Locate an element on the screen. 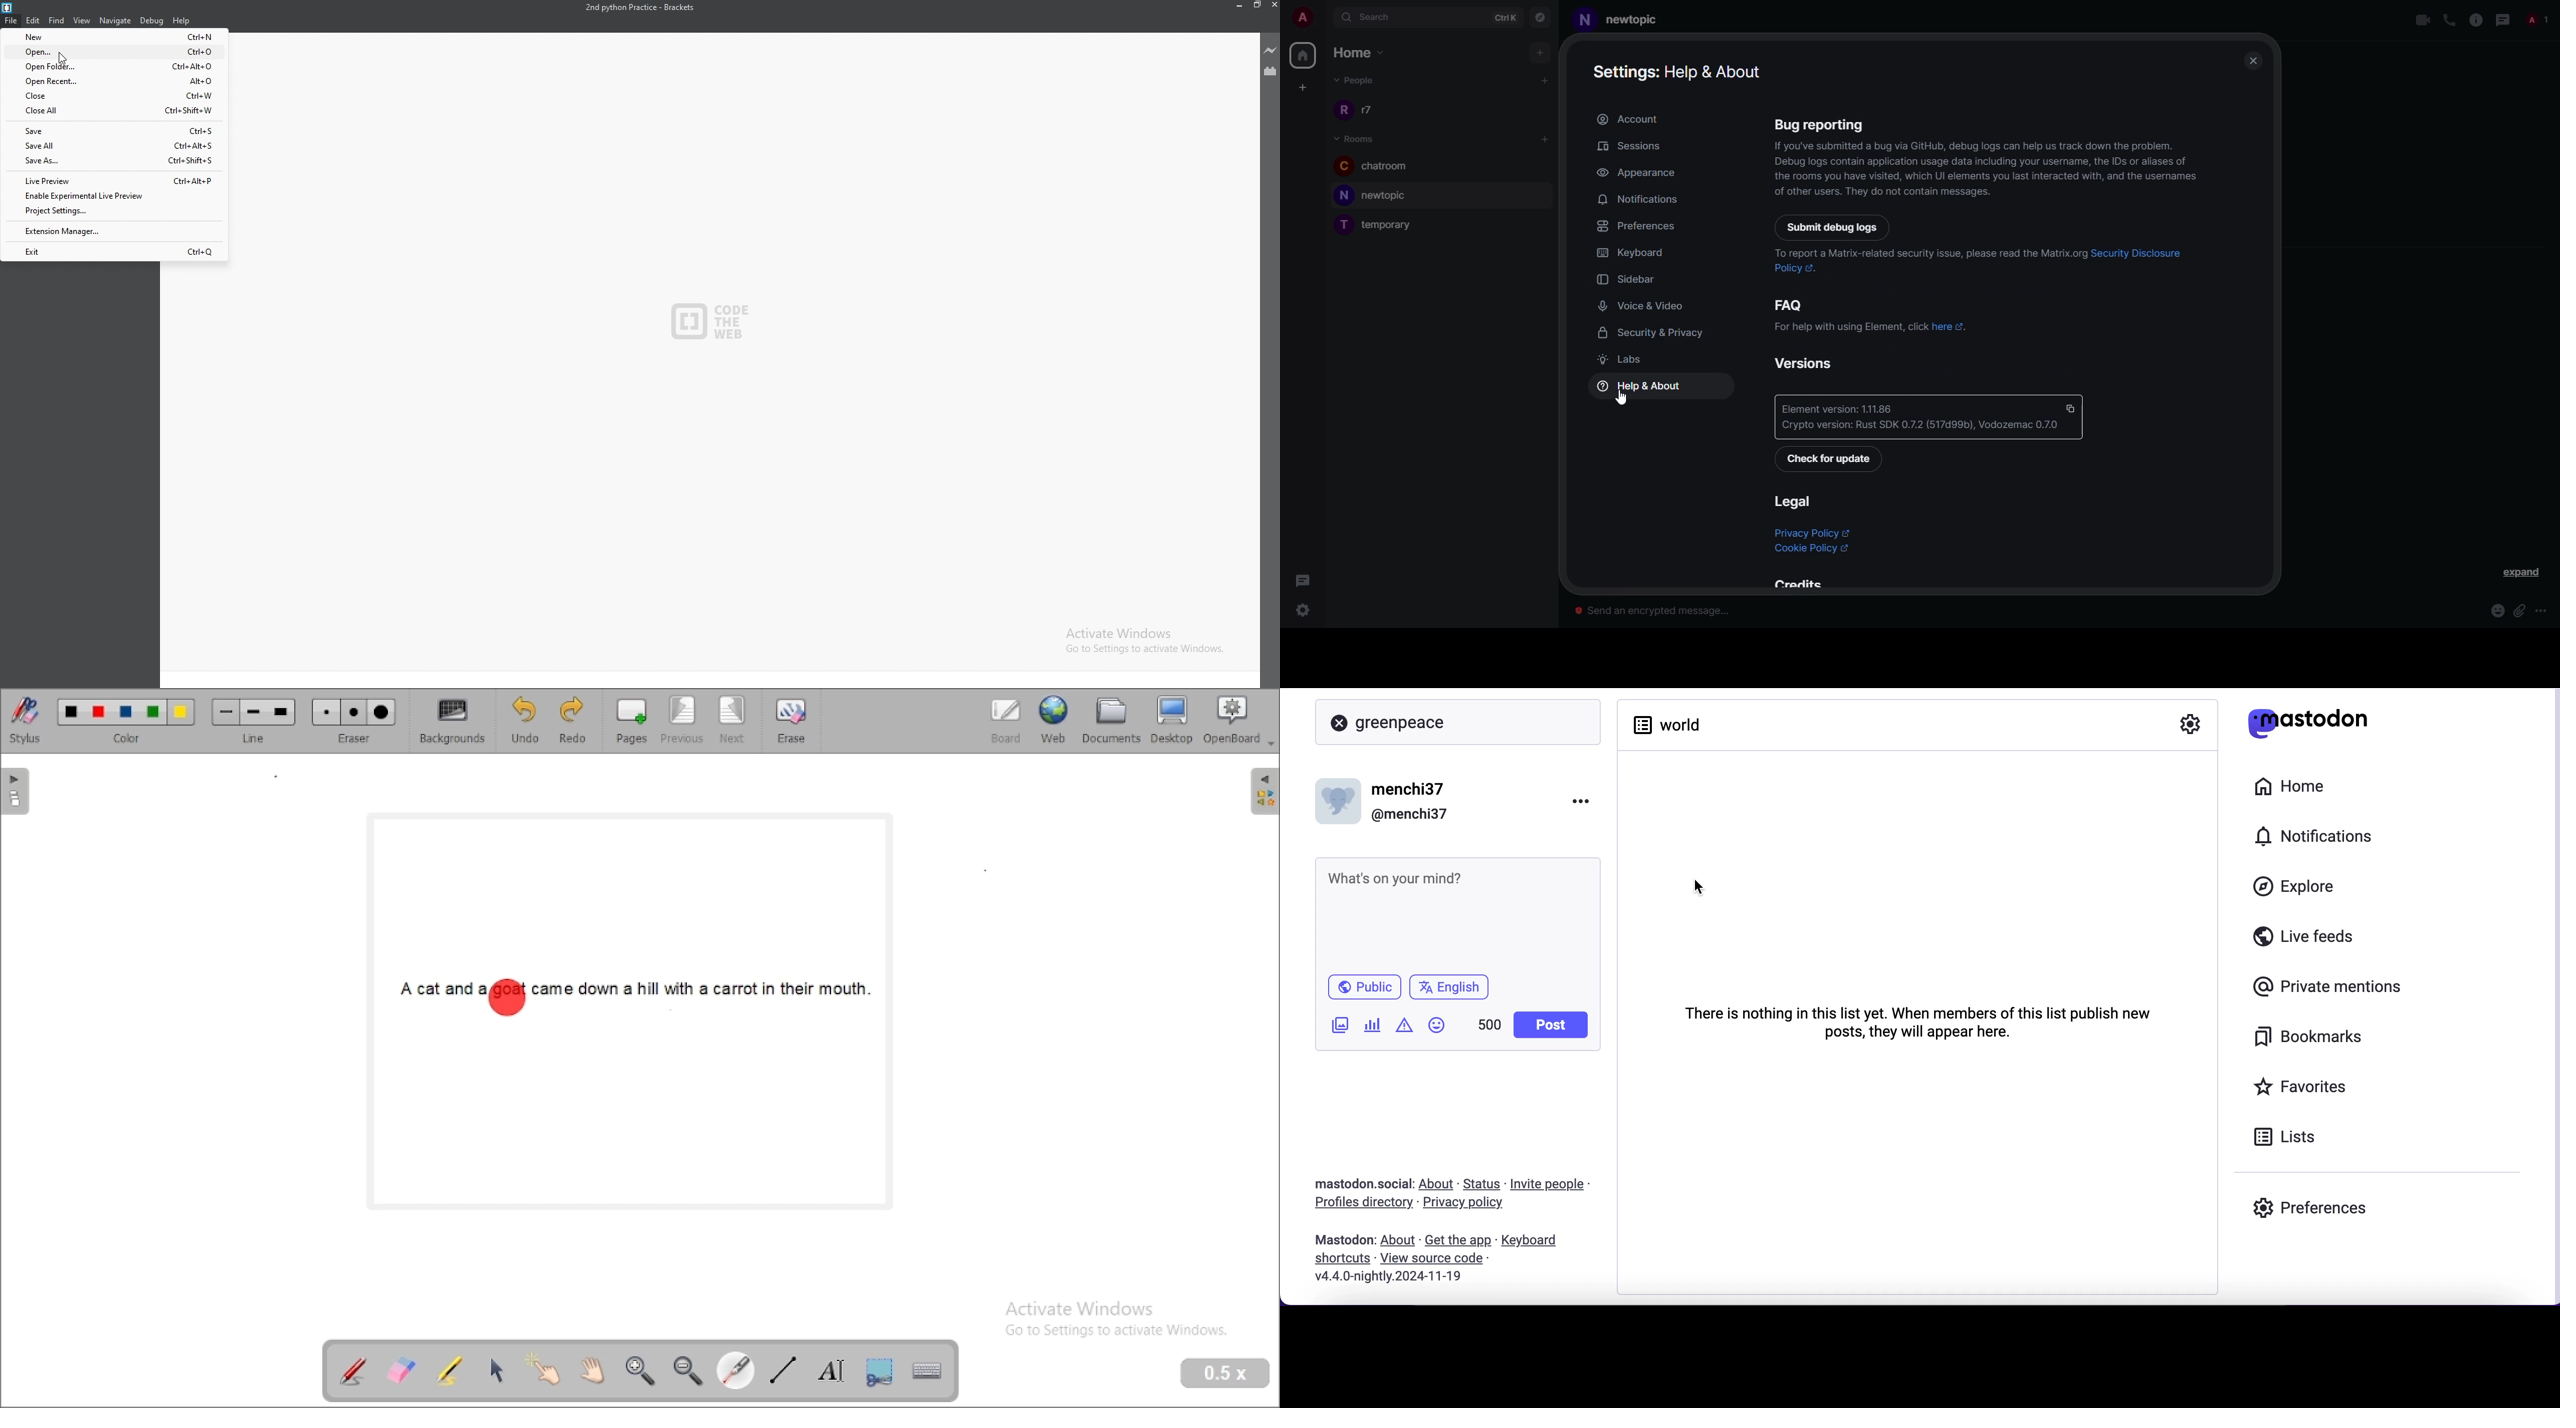  debug is located at coordinates (153, 20).